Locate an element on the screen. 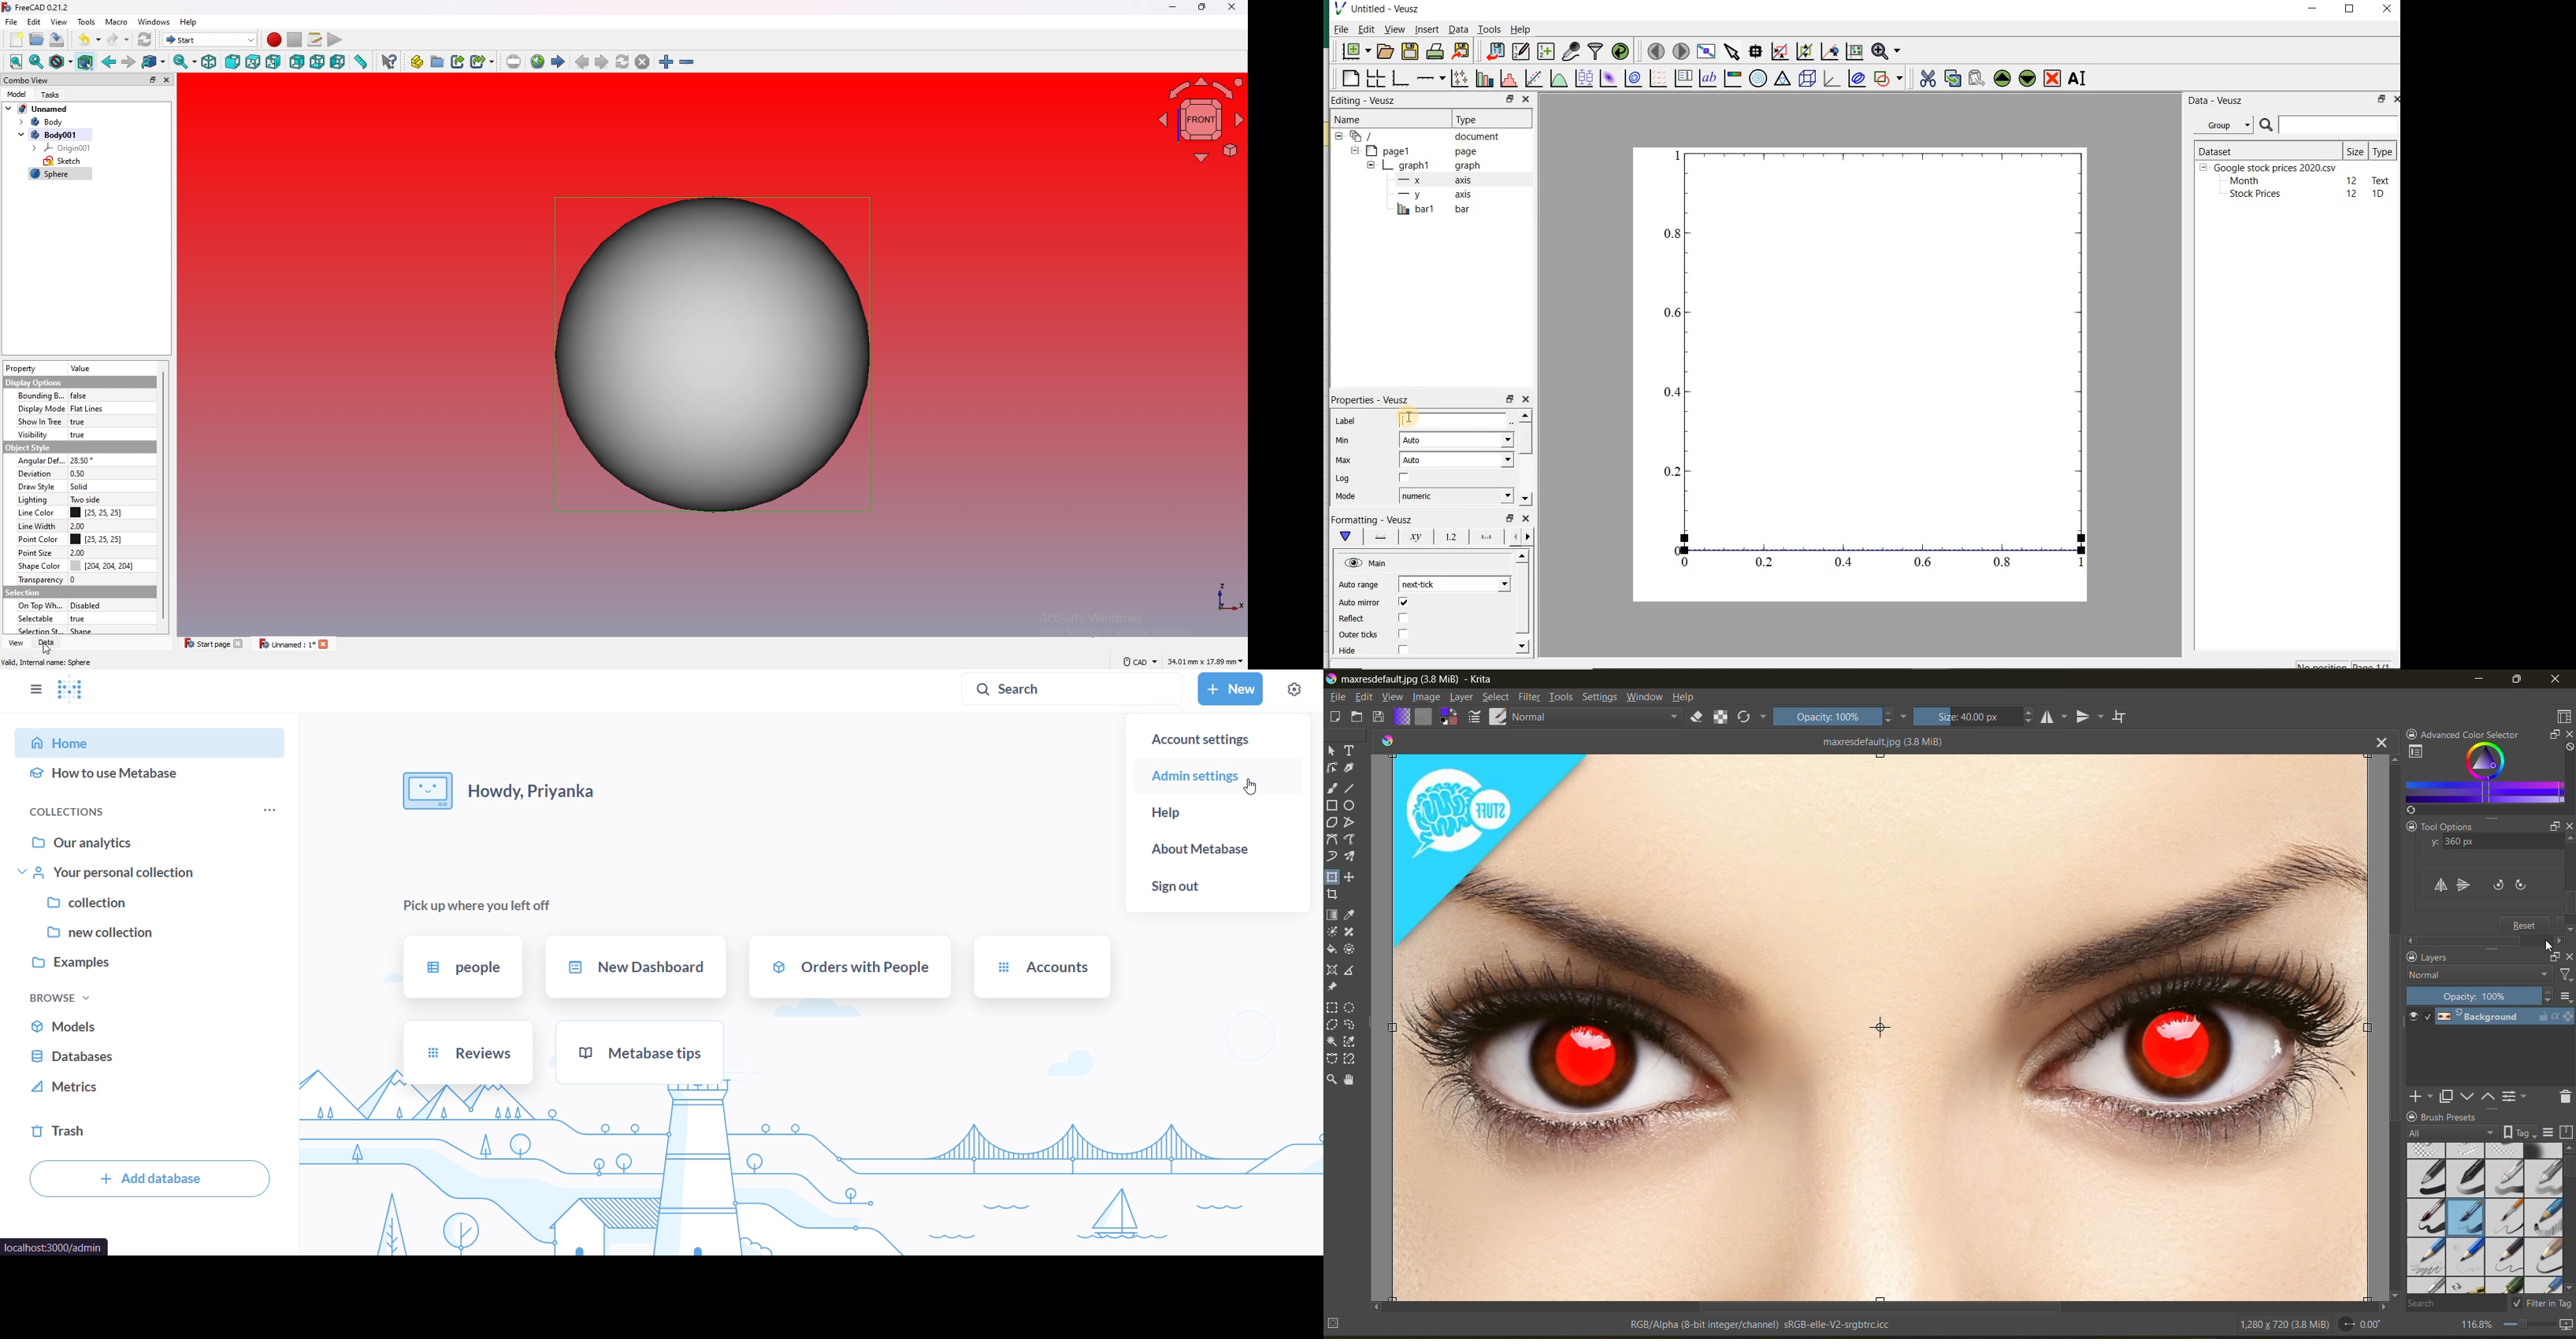 The width and height of the screenshot is (2576, 1344). tool is located at coordinates (1333, 750).